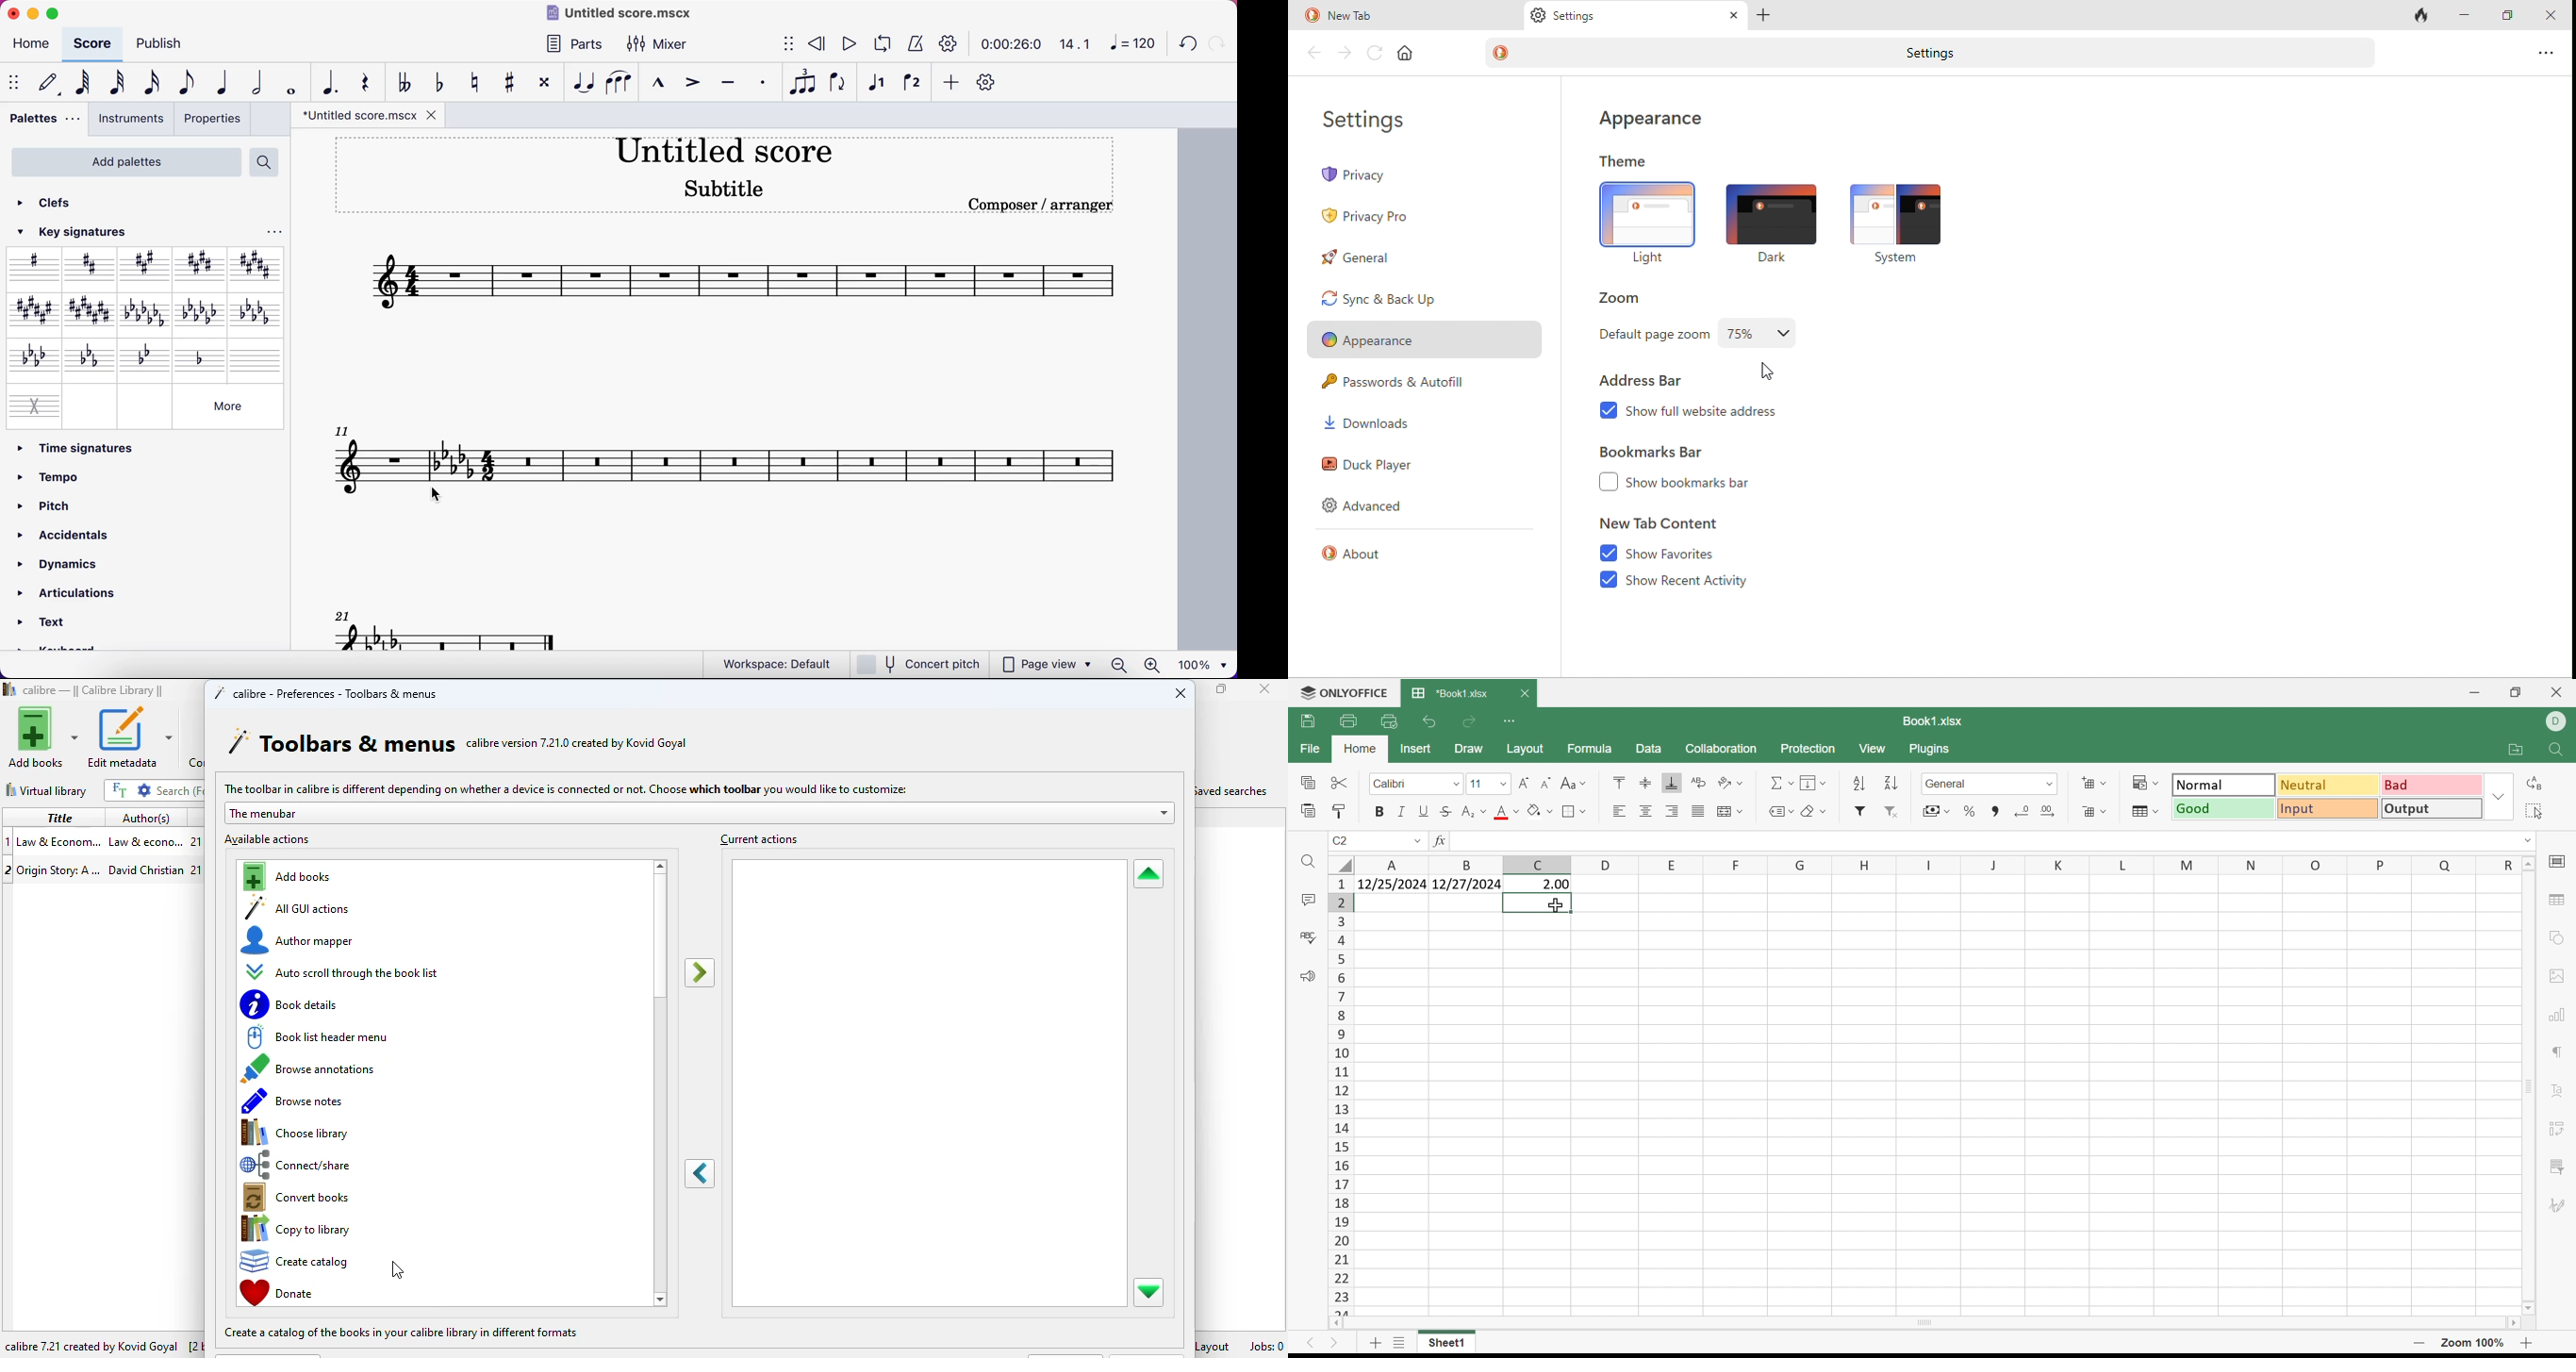 The width and height of the screenshot is (2576, 1372). Describe the element at coordinates (146, 448) in the screenshot. I see `time signatures` at that location.